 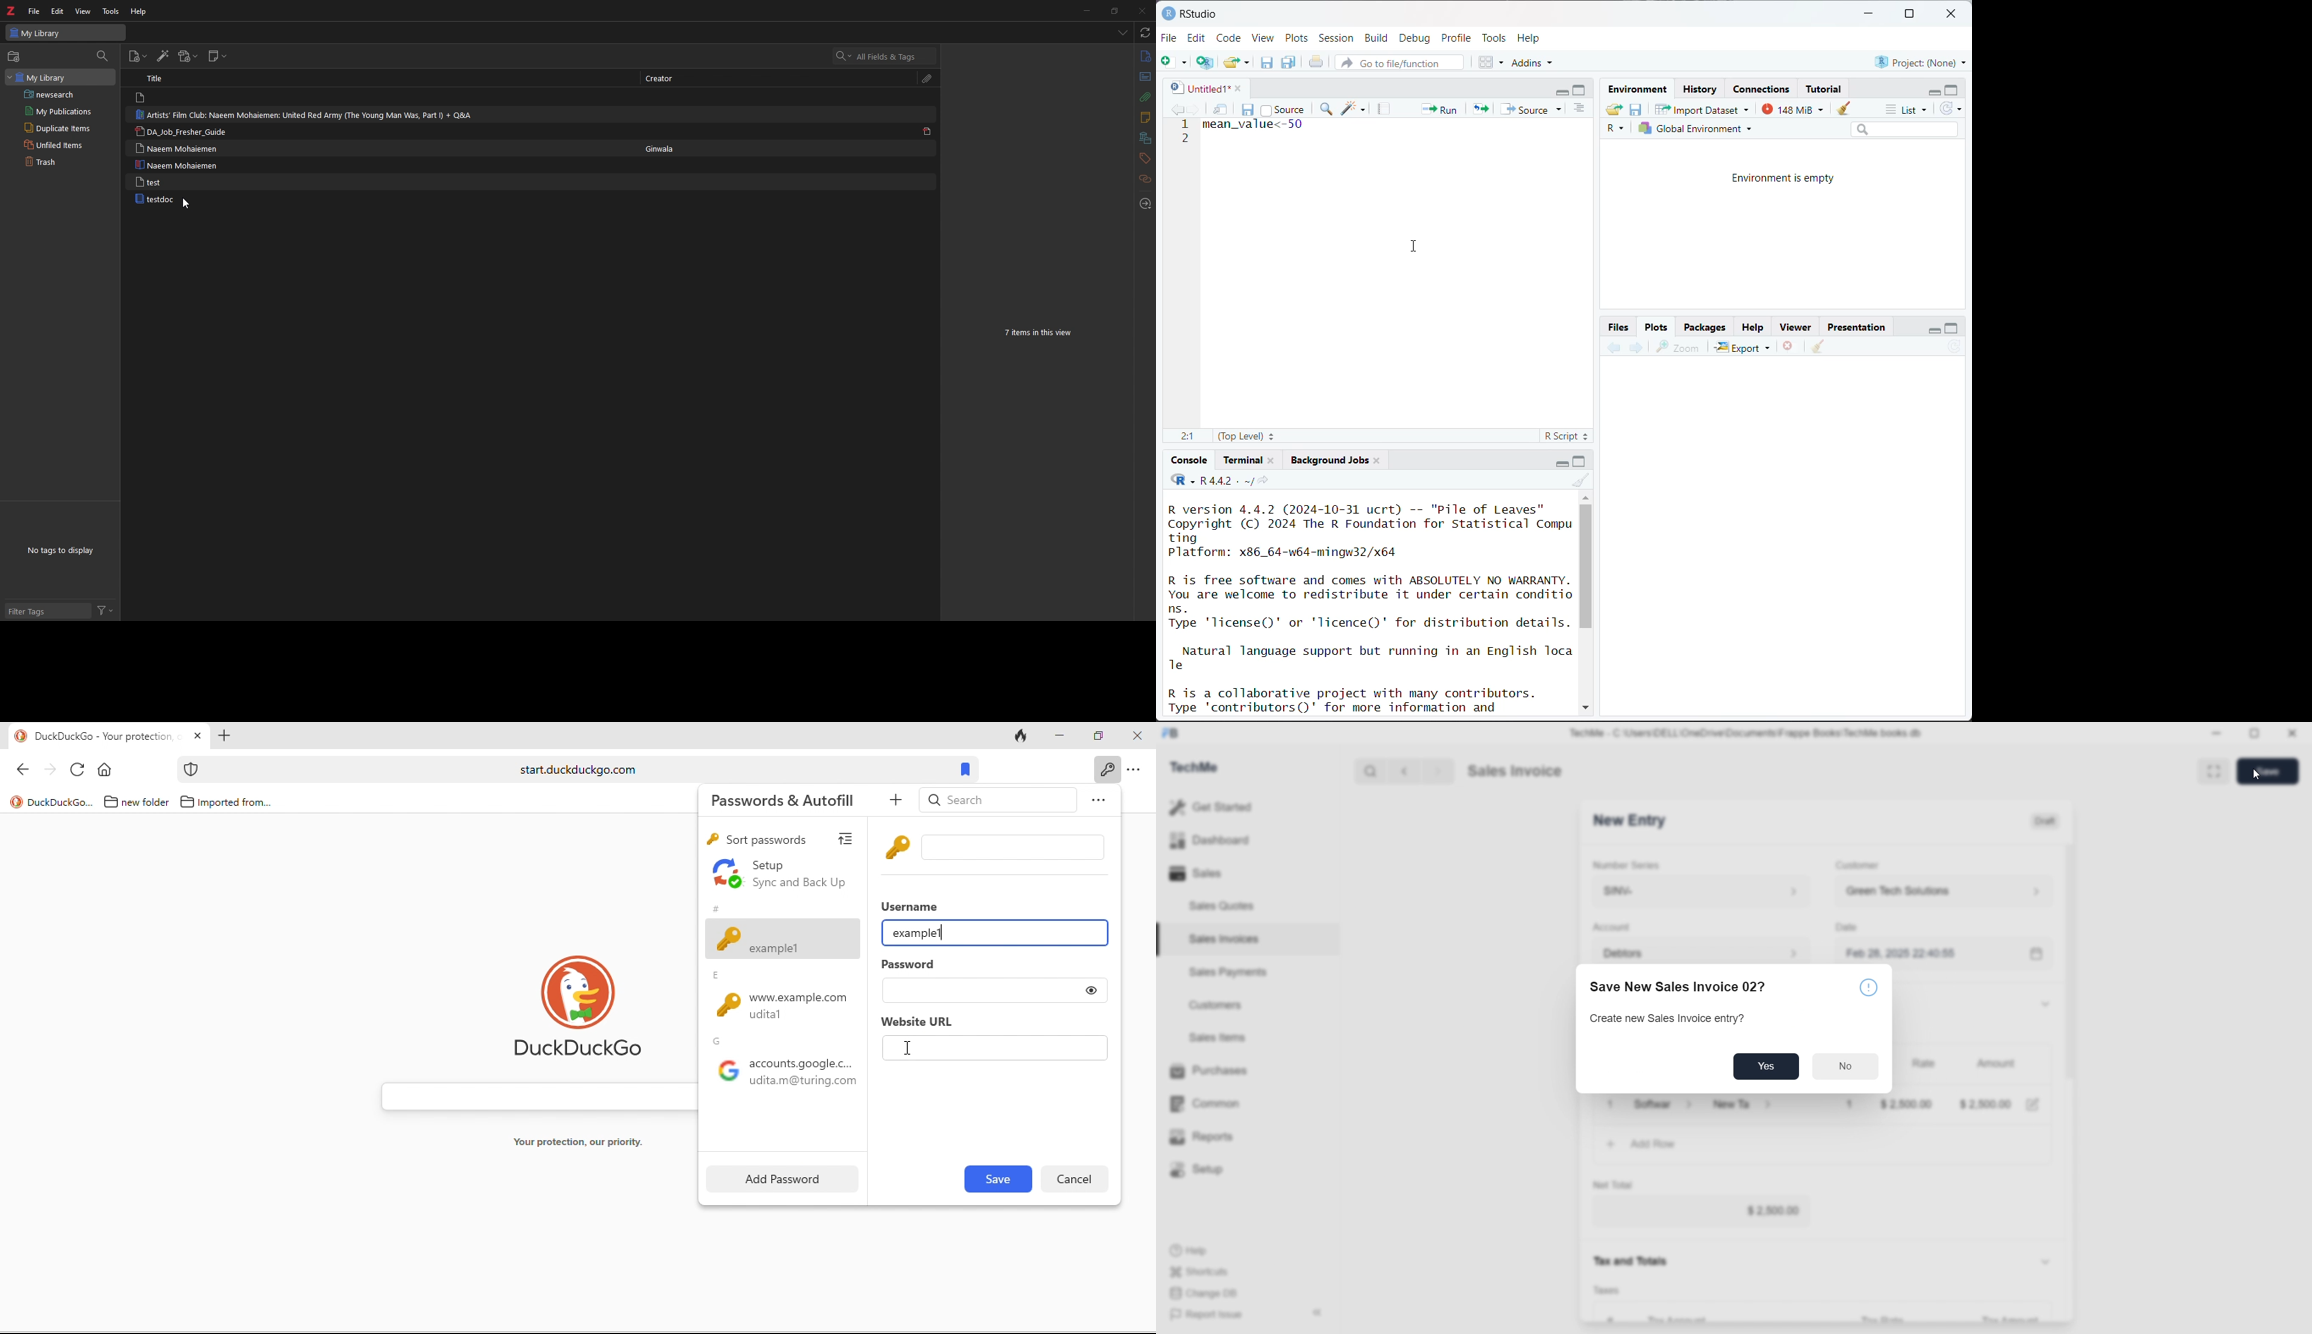 What do you see at coordinates (1143, 57) in the screenshot?
I see `info` at bounding box center [1143, 57].